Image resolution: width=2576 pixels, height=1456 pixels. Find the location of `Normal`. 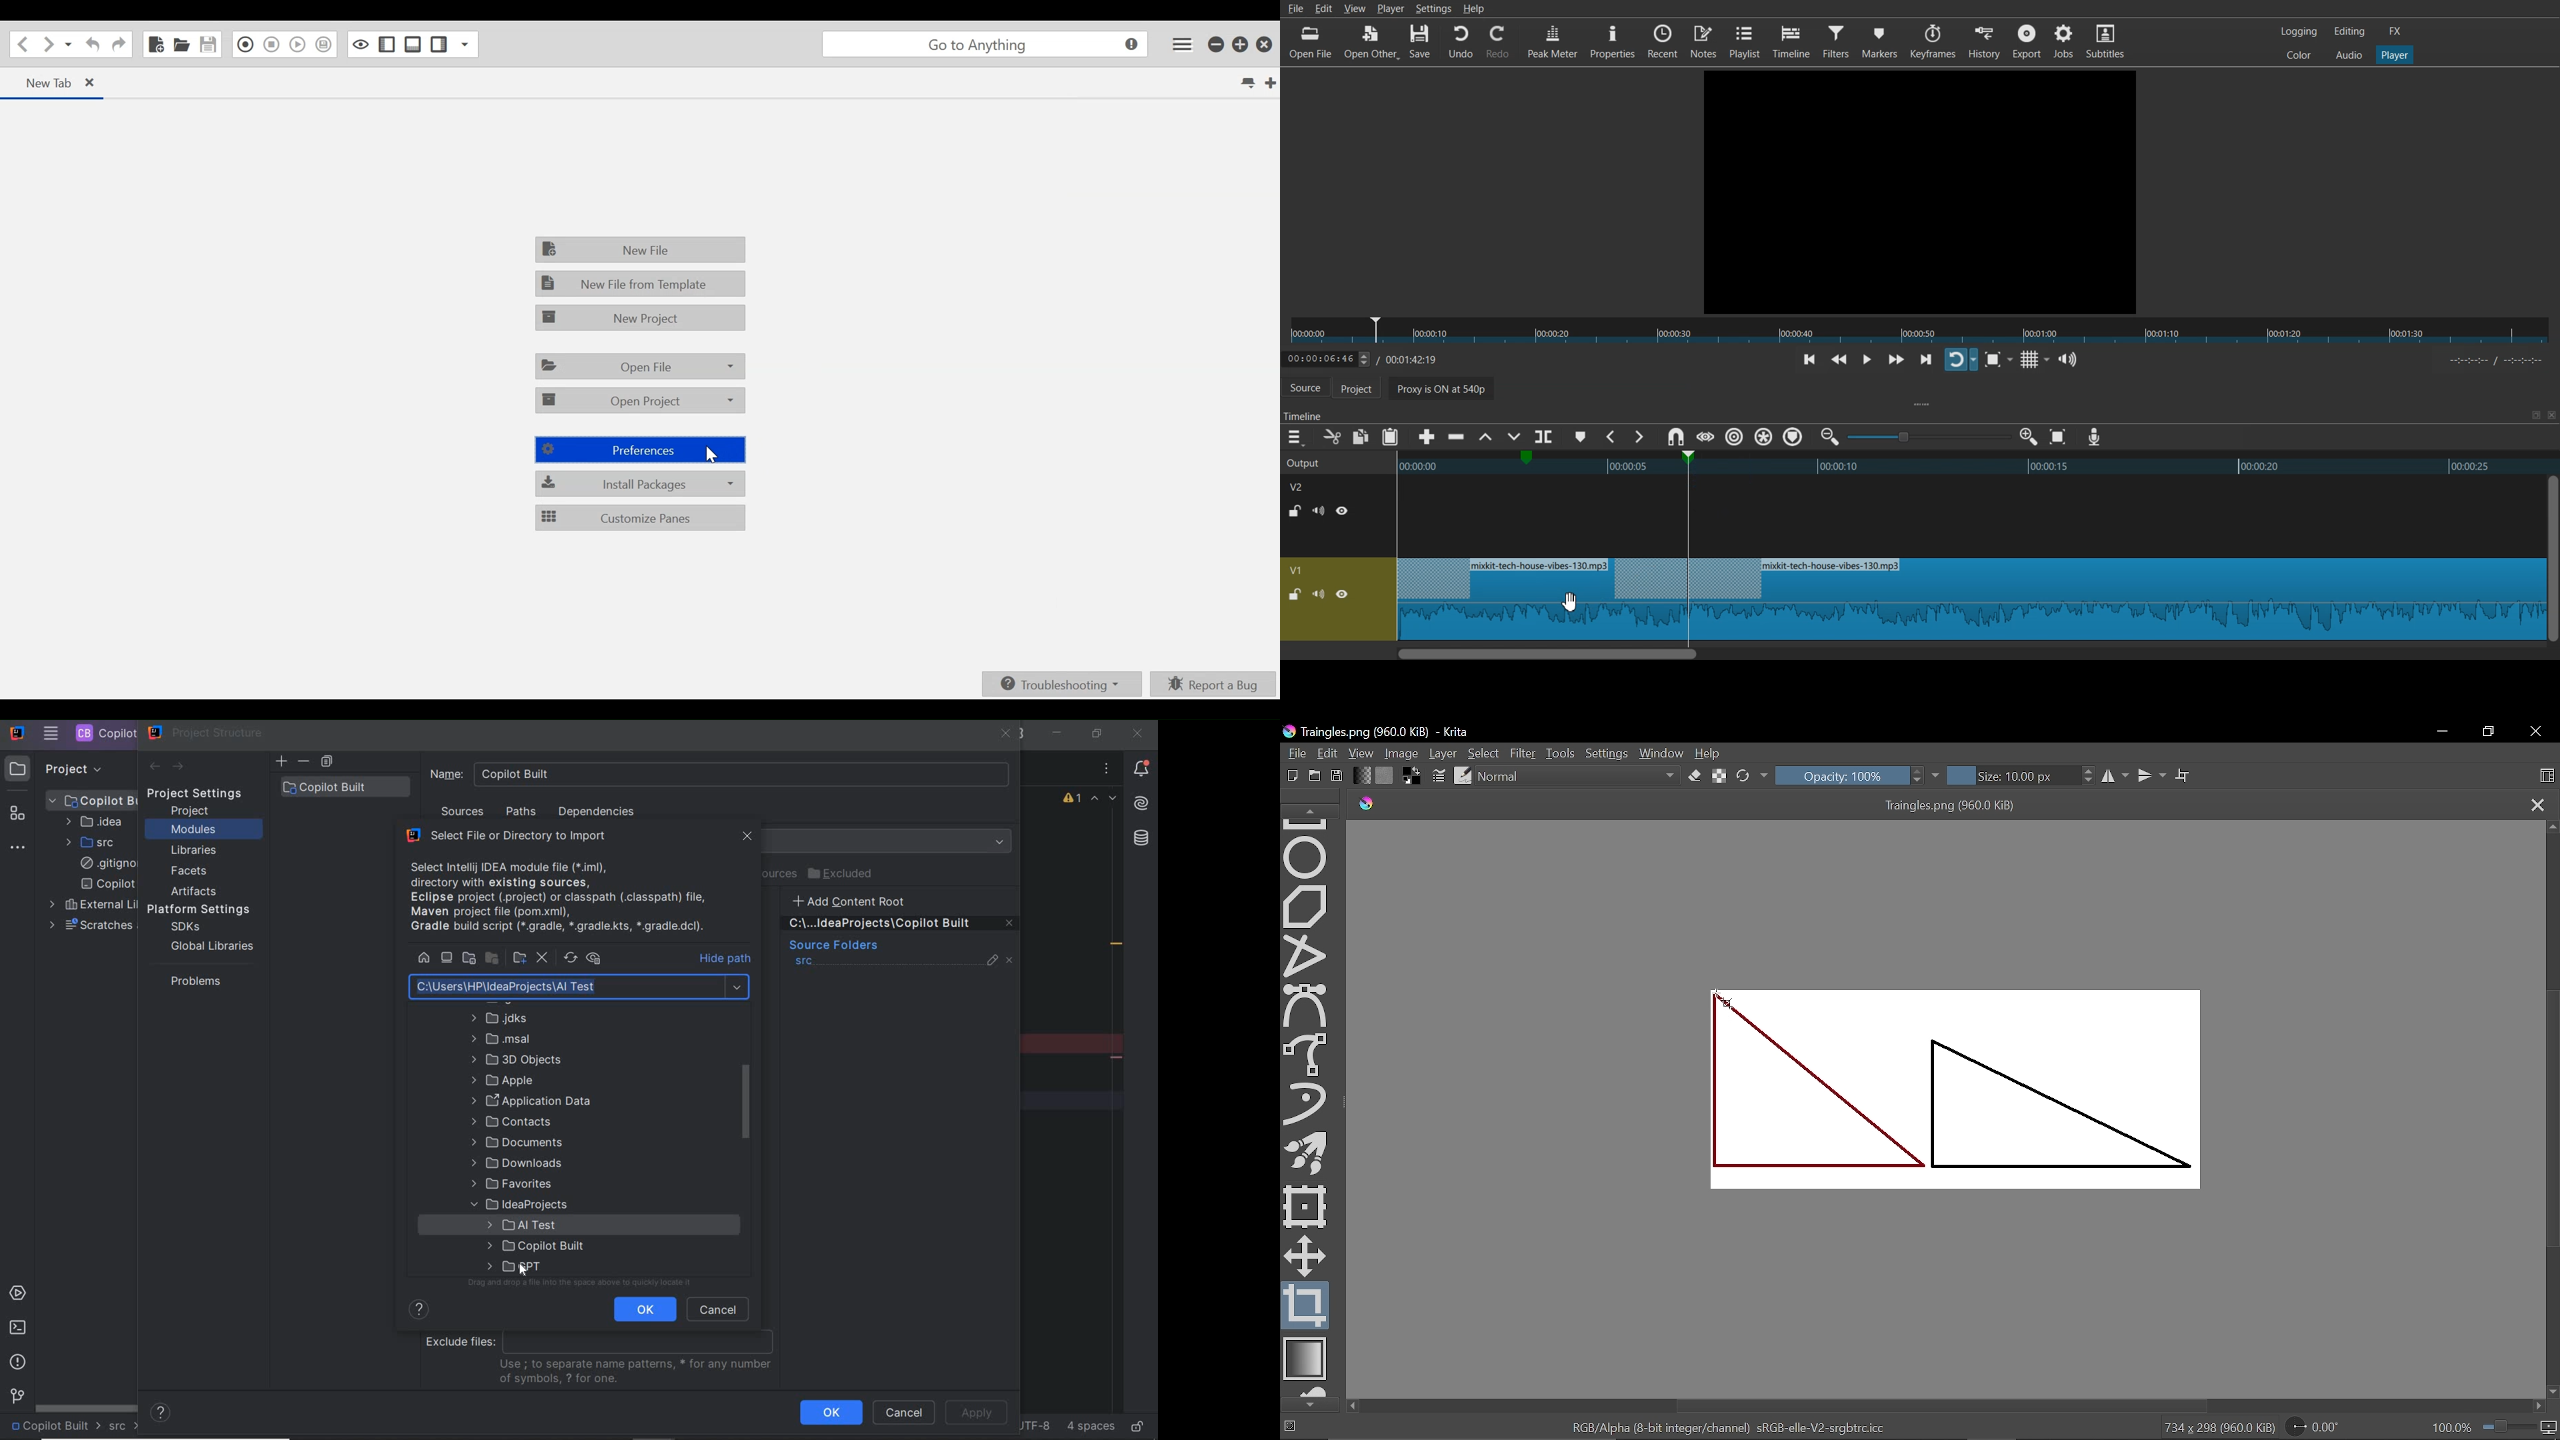

Normal is located at coordinates (1579, 777).